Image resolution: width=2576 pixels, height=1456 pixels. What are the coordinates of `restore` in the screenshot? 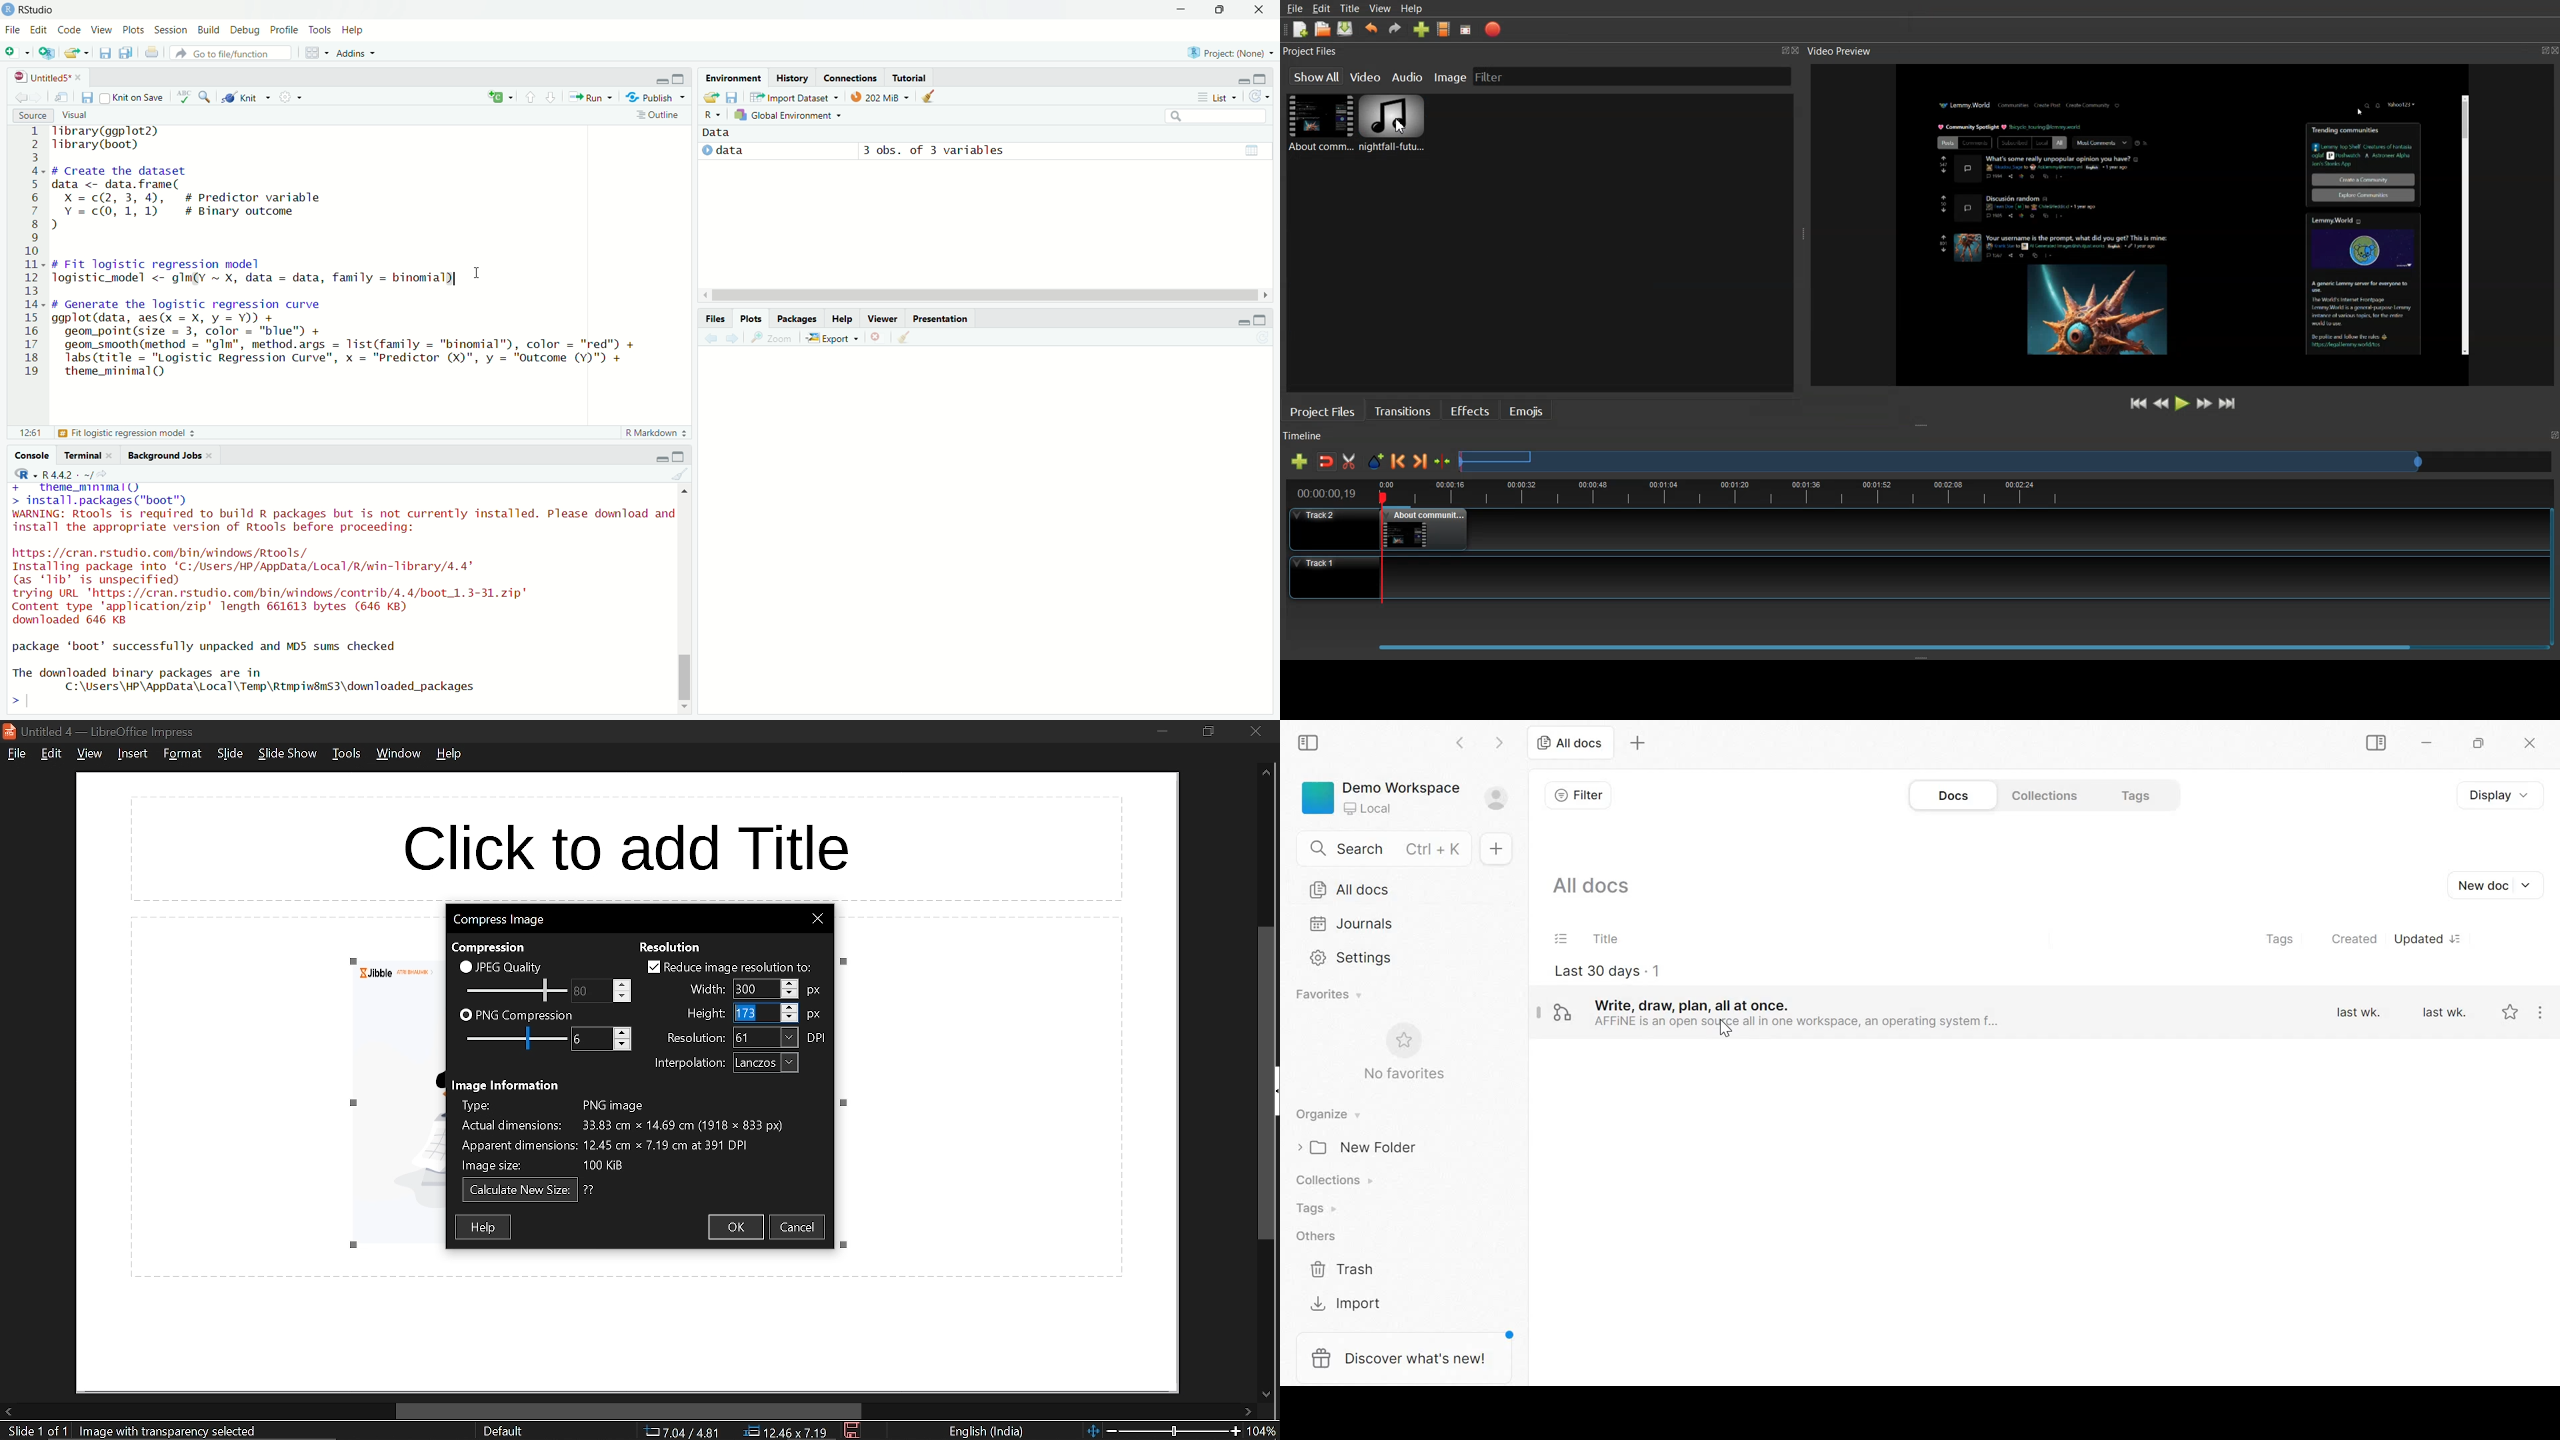 It's located at (1221, 9).